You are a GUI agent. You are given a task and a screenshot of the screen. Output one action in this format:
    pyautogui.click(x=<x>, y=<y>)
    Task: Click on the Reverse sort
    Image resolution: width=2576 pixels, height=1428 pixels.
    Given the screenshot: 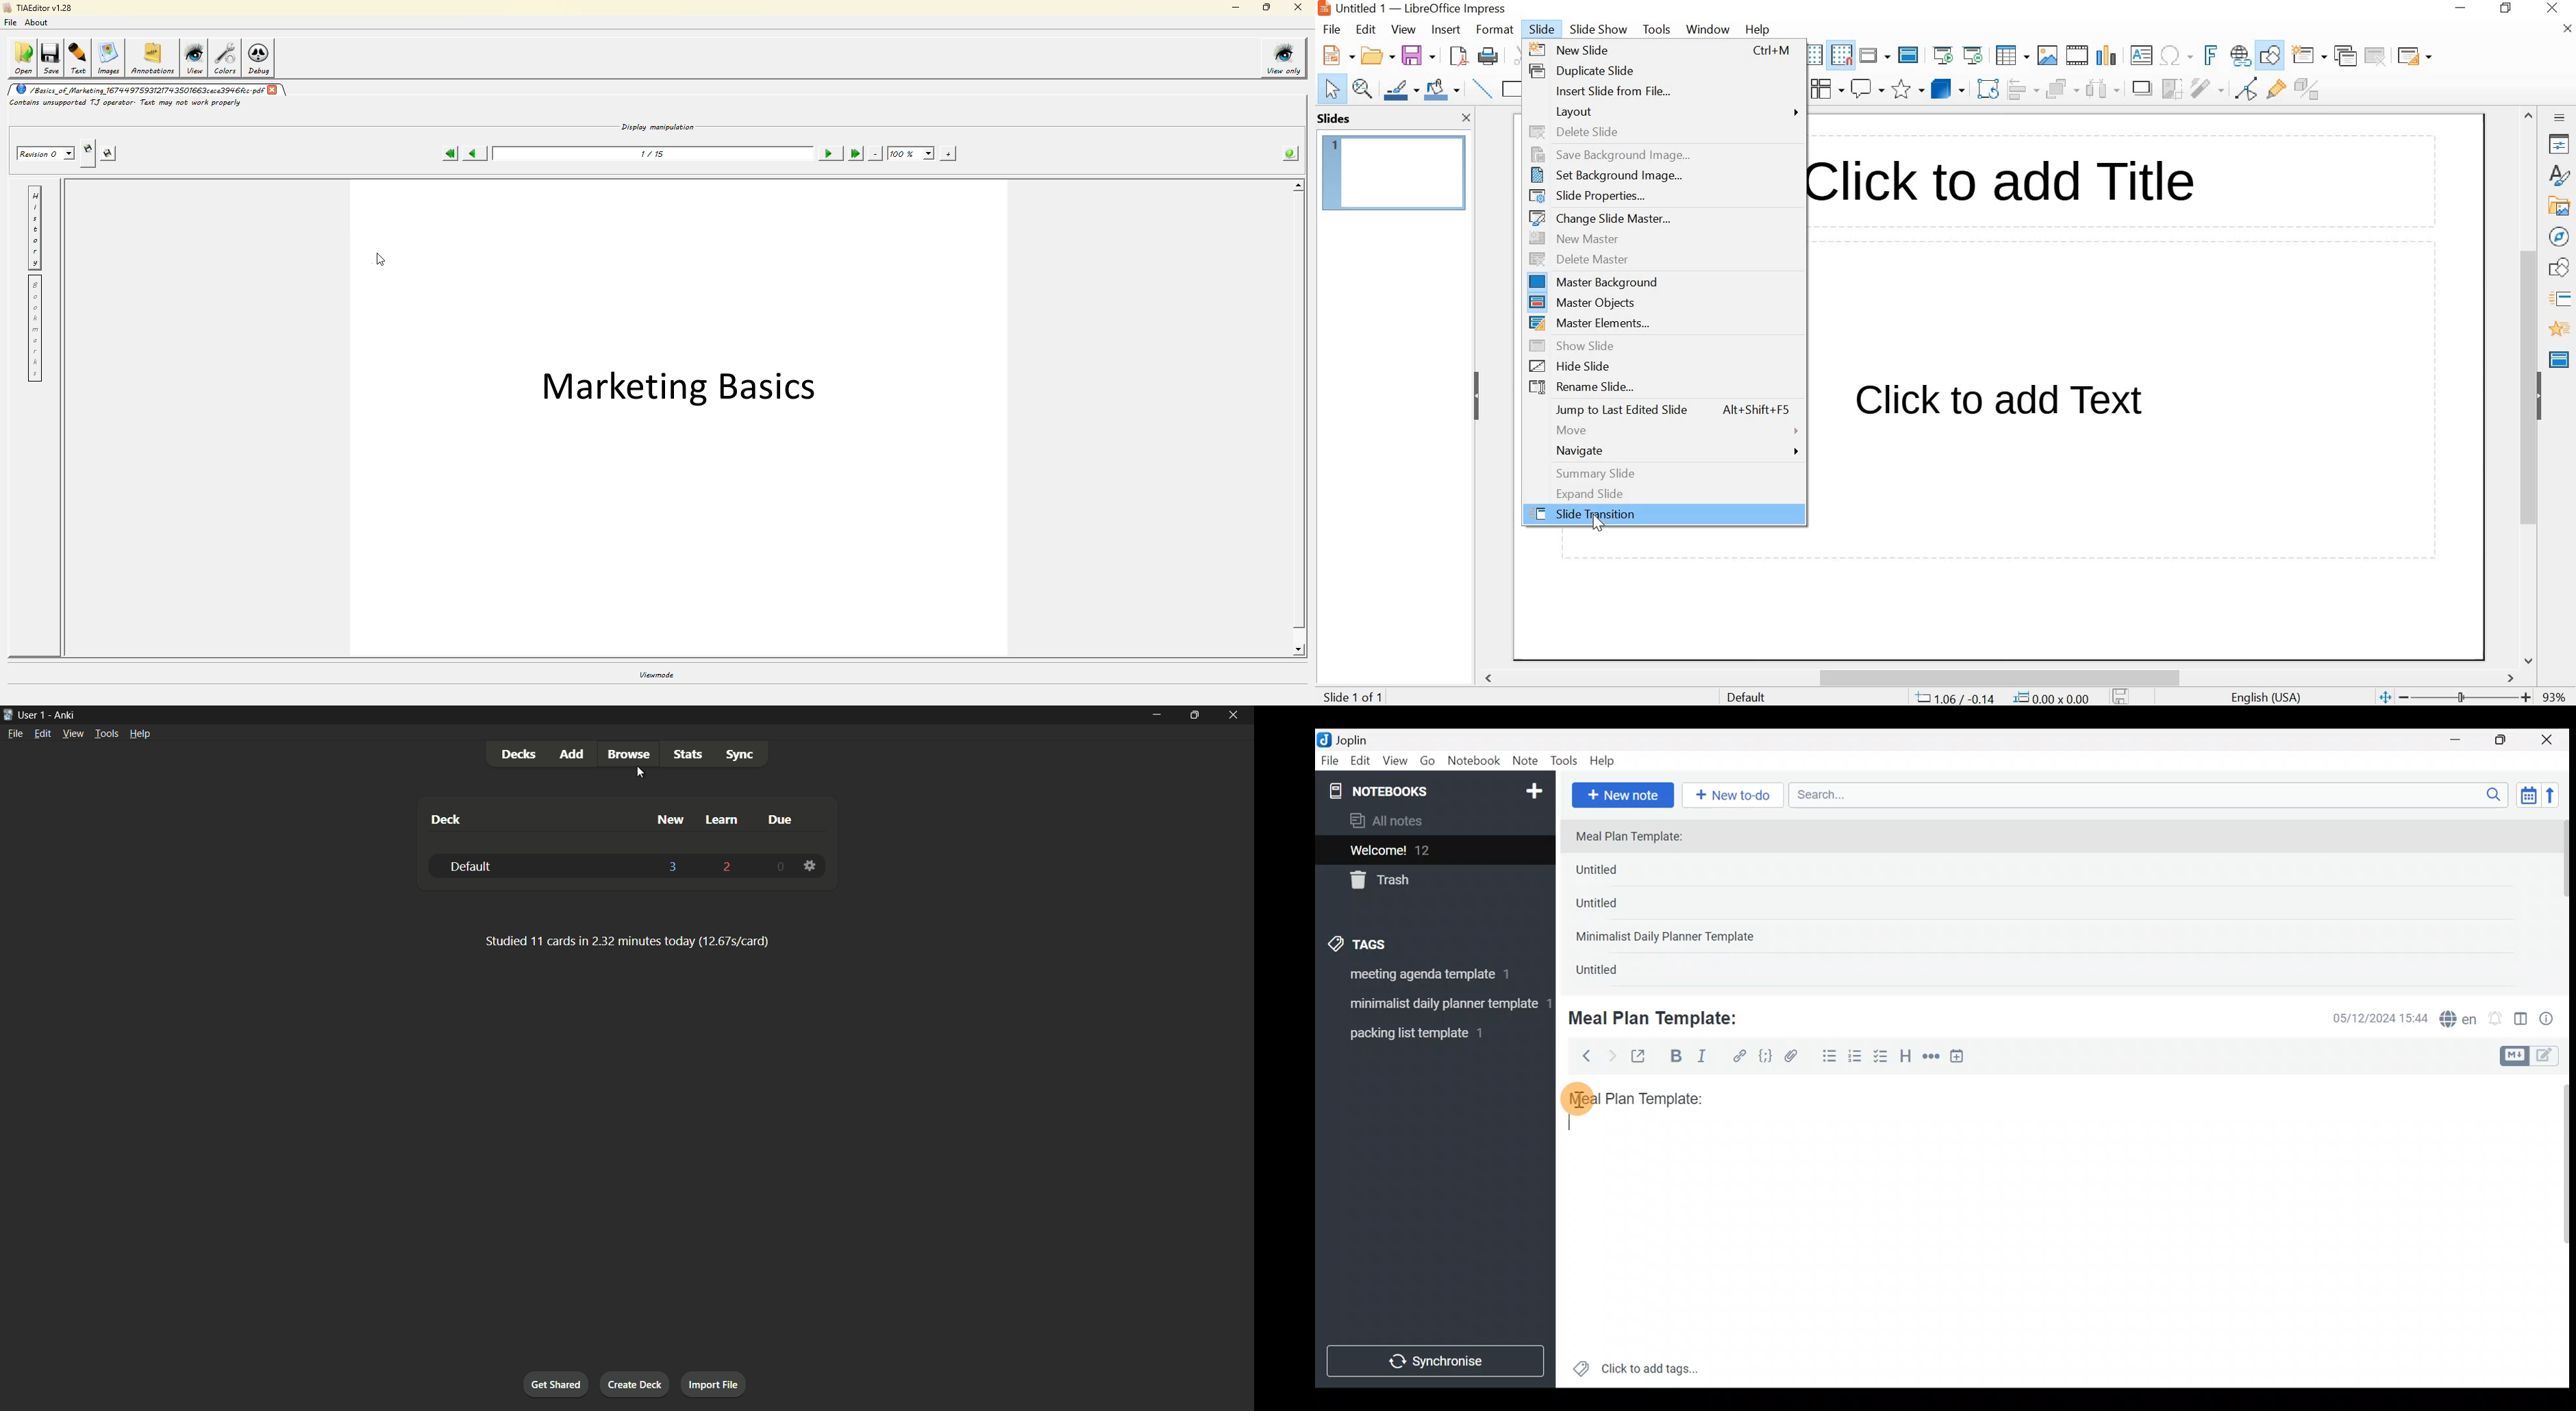 What is the action you would take?
    pyautogui.click(x=2557, y=799)
    